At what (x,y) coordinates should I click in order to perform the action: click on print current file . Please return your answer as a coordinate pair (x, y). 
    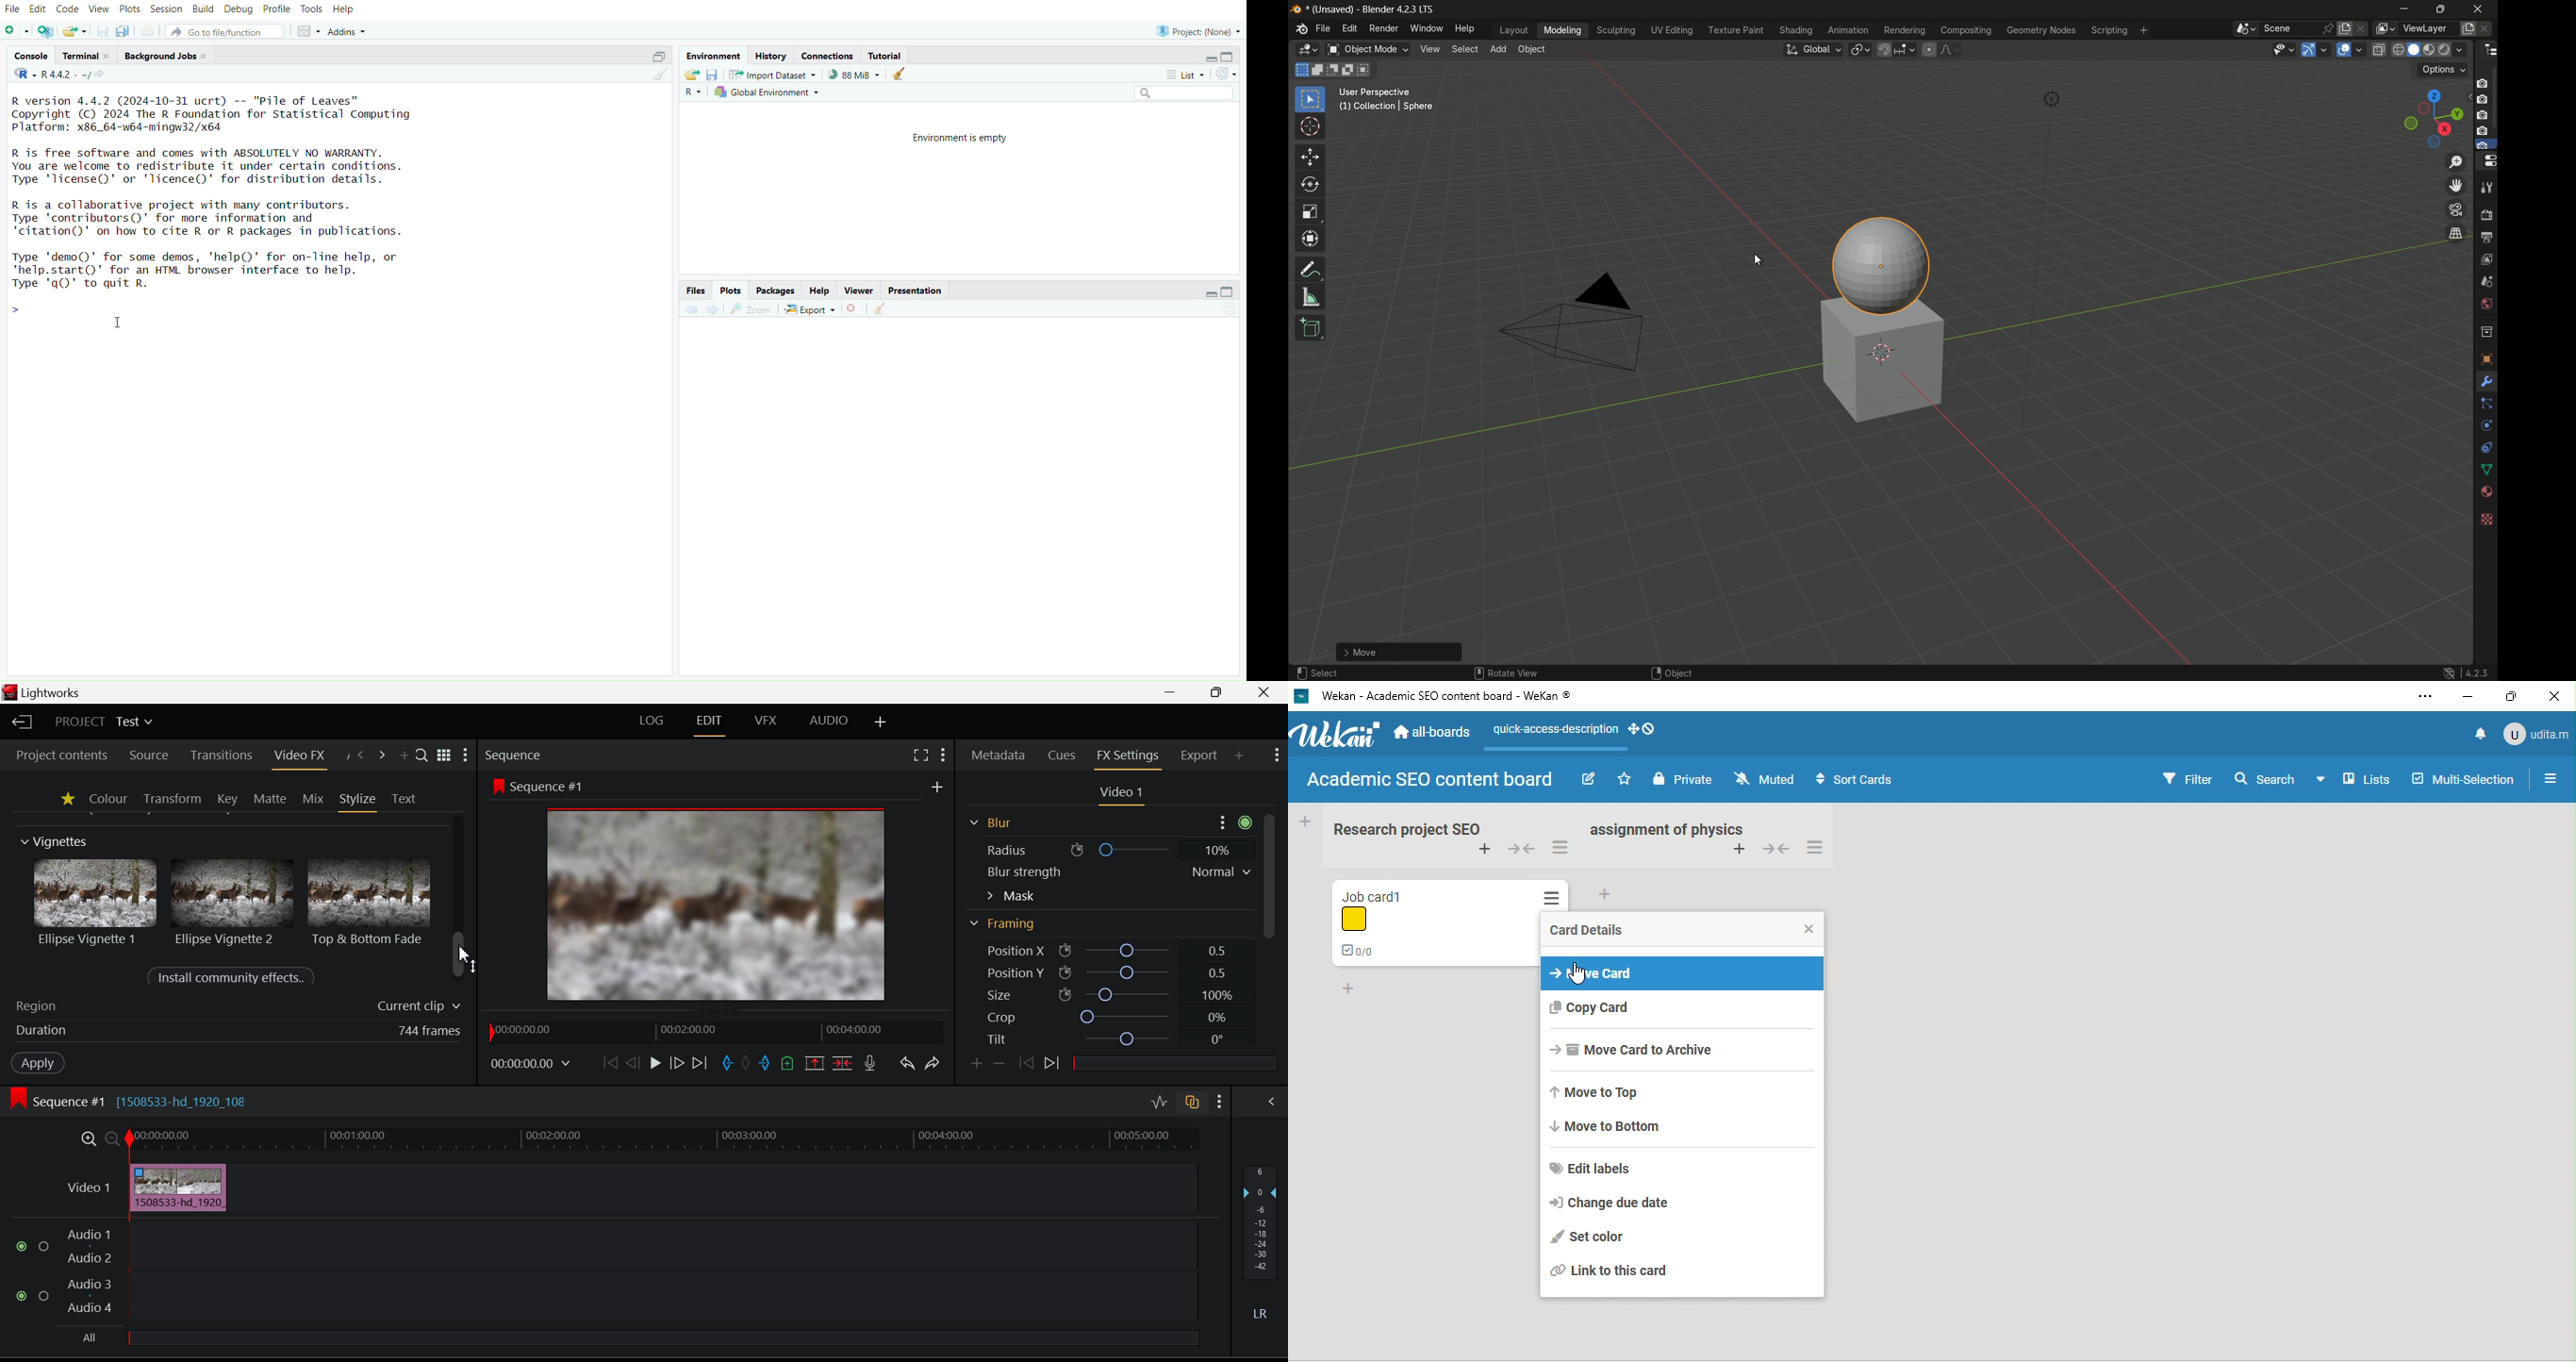
    Looking at the image, I should click on (150, 32).